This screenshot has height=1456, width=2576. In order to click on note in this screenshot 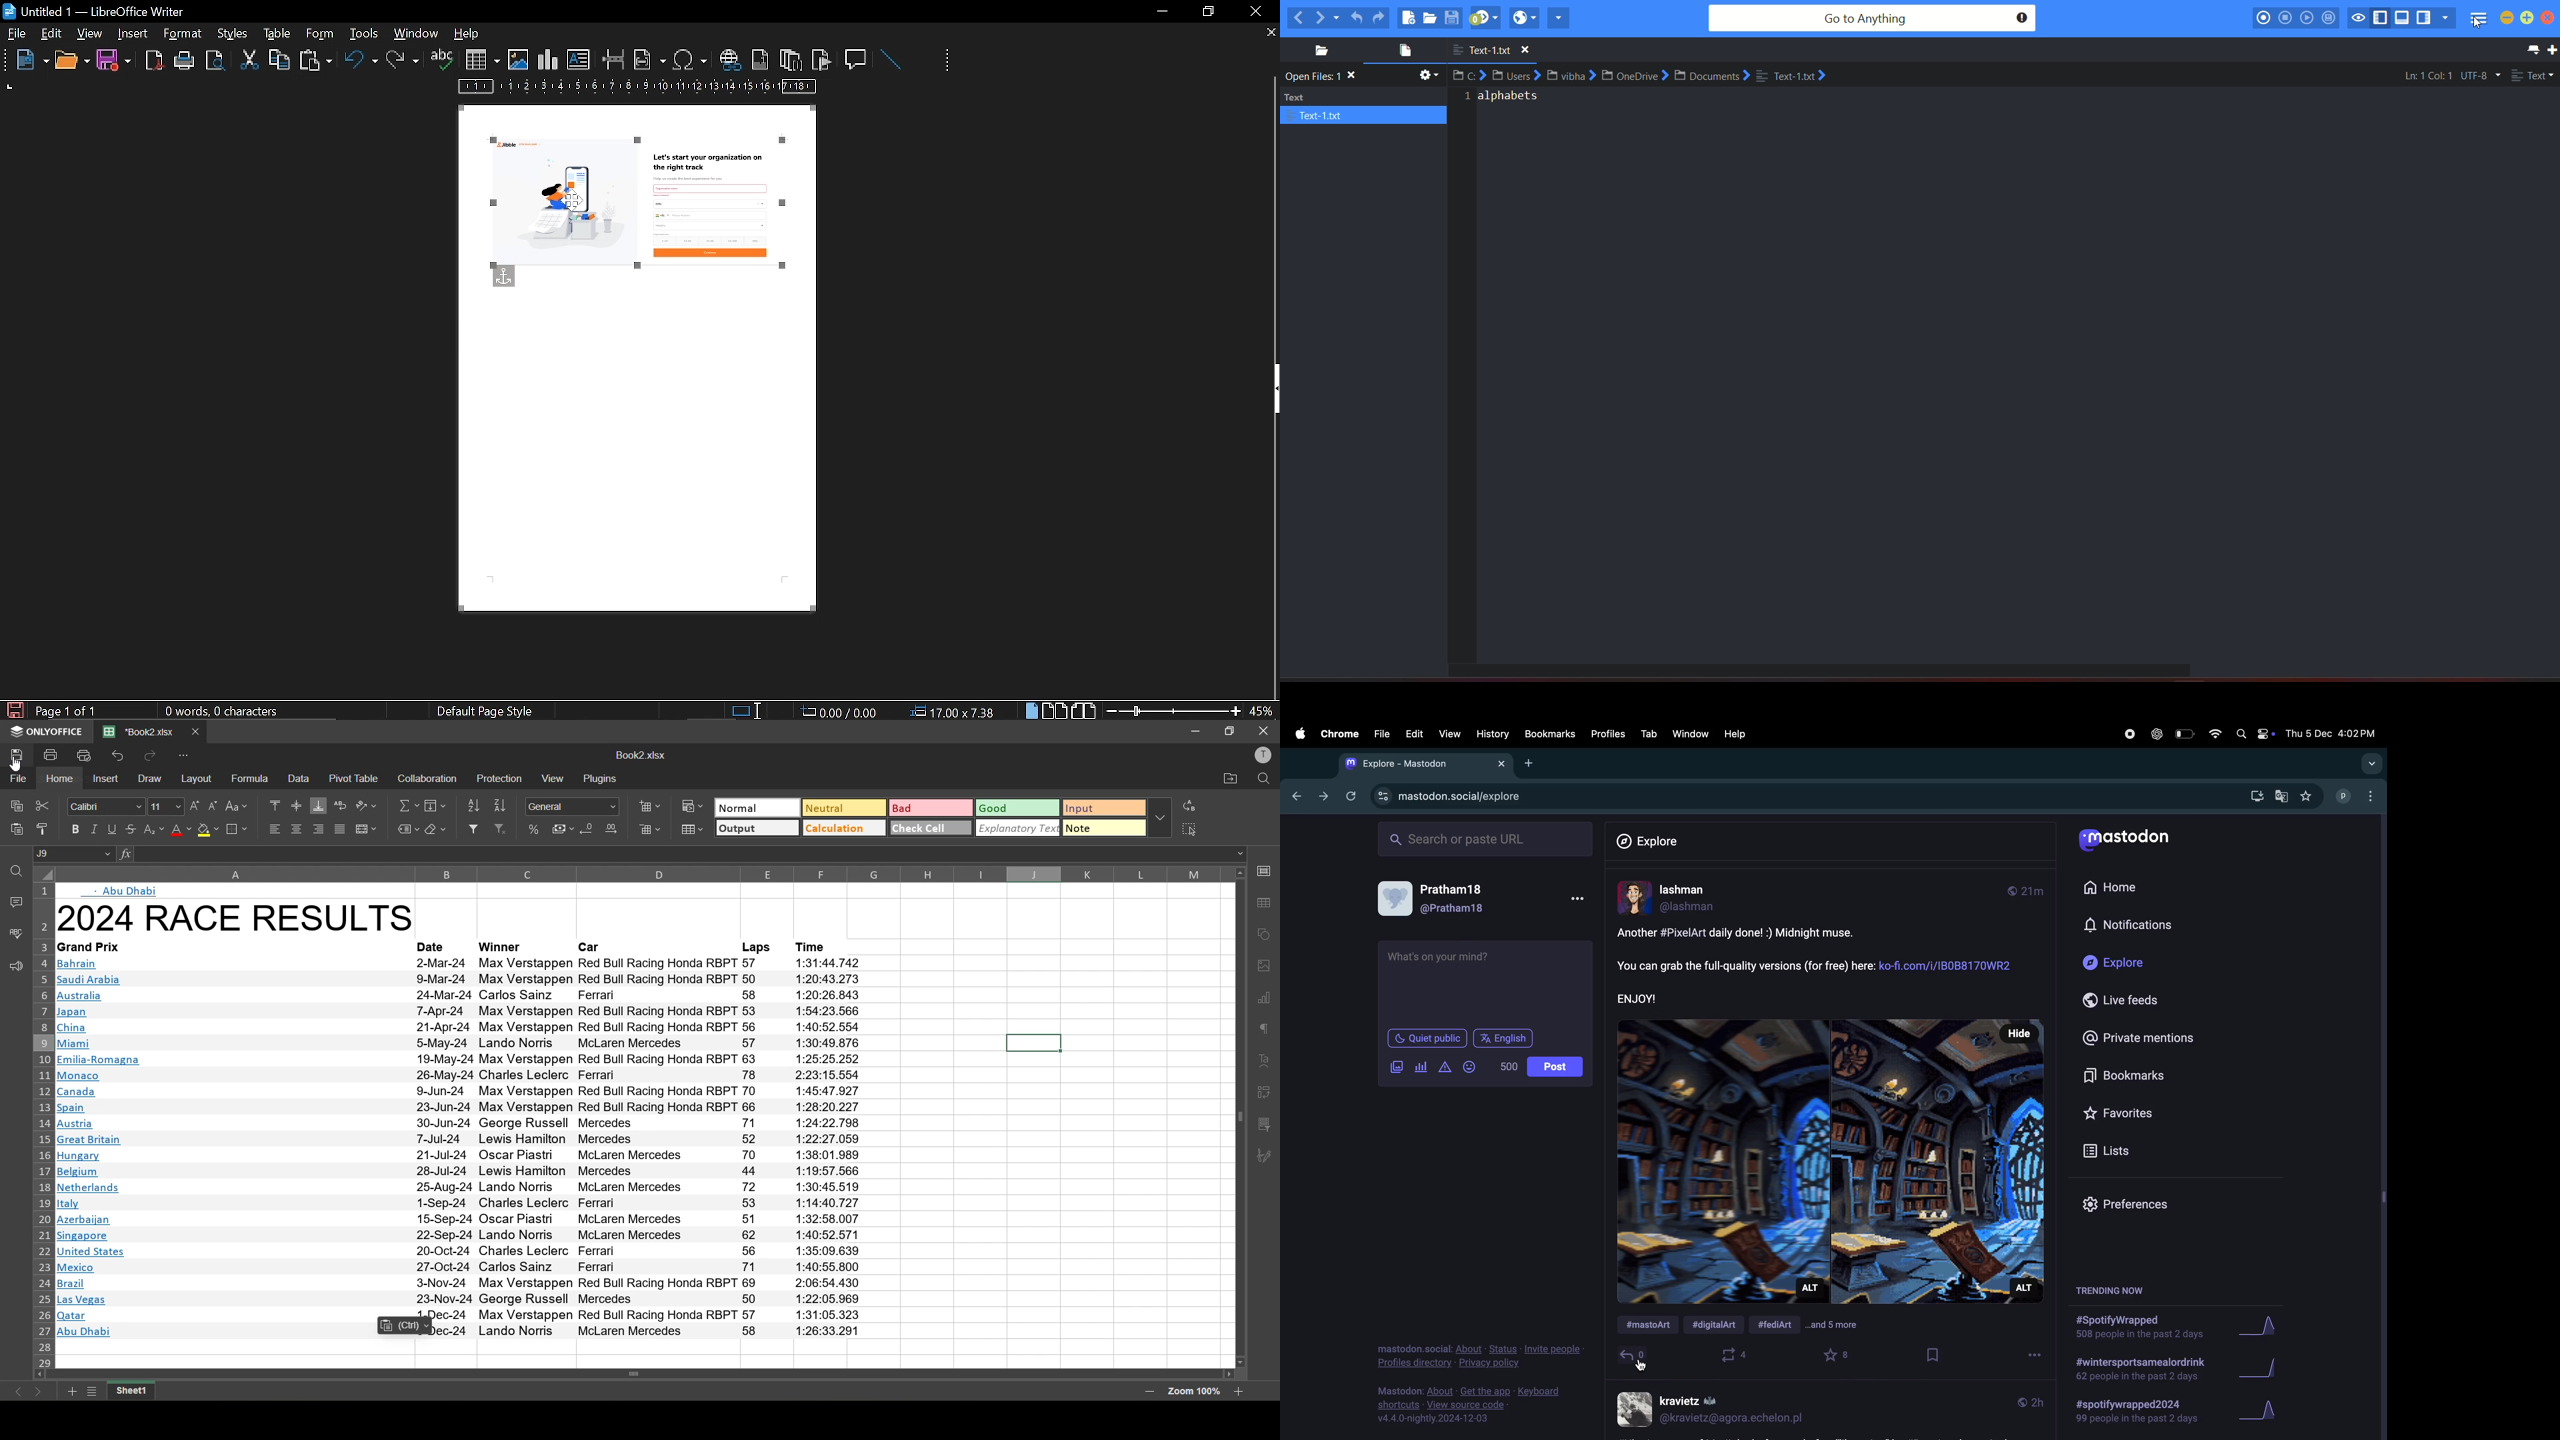, I will do `click(1103, 827)`.